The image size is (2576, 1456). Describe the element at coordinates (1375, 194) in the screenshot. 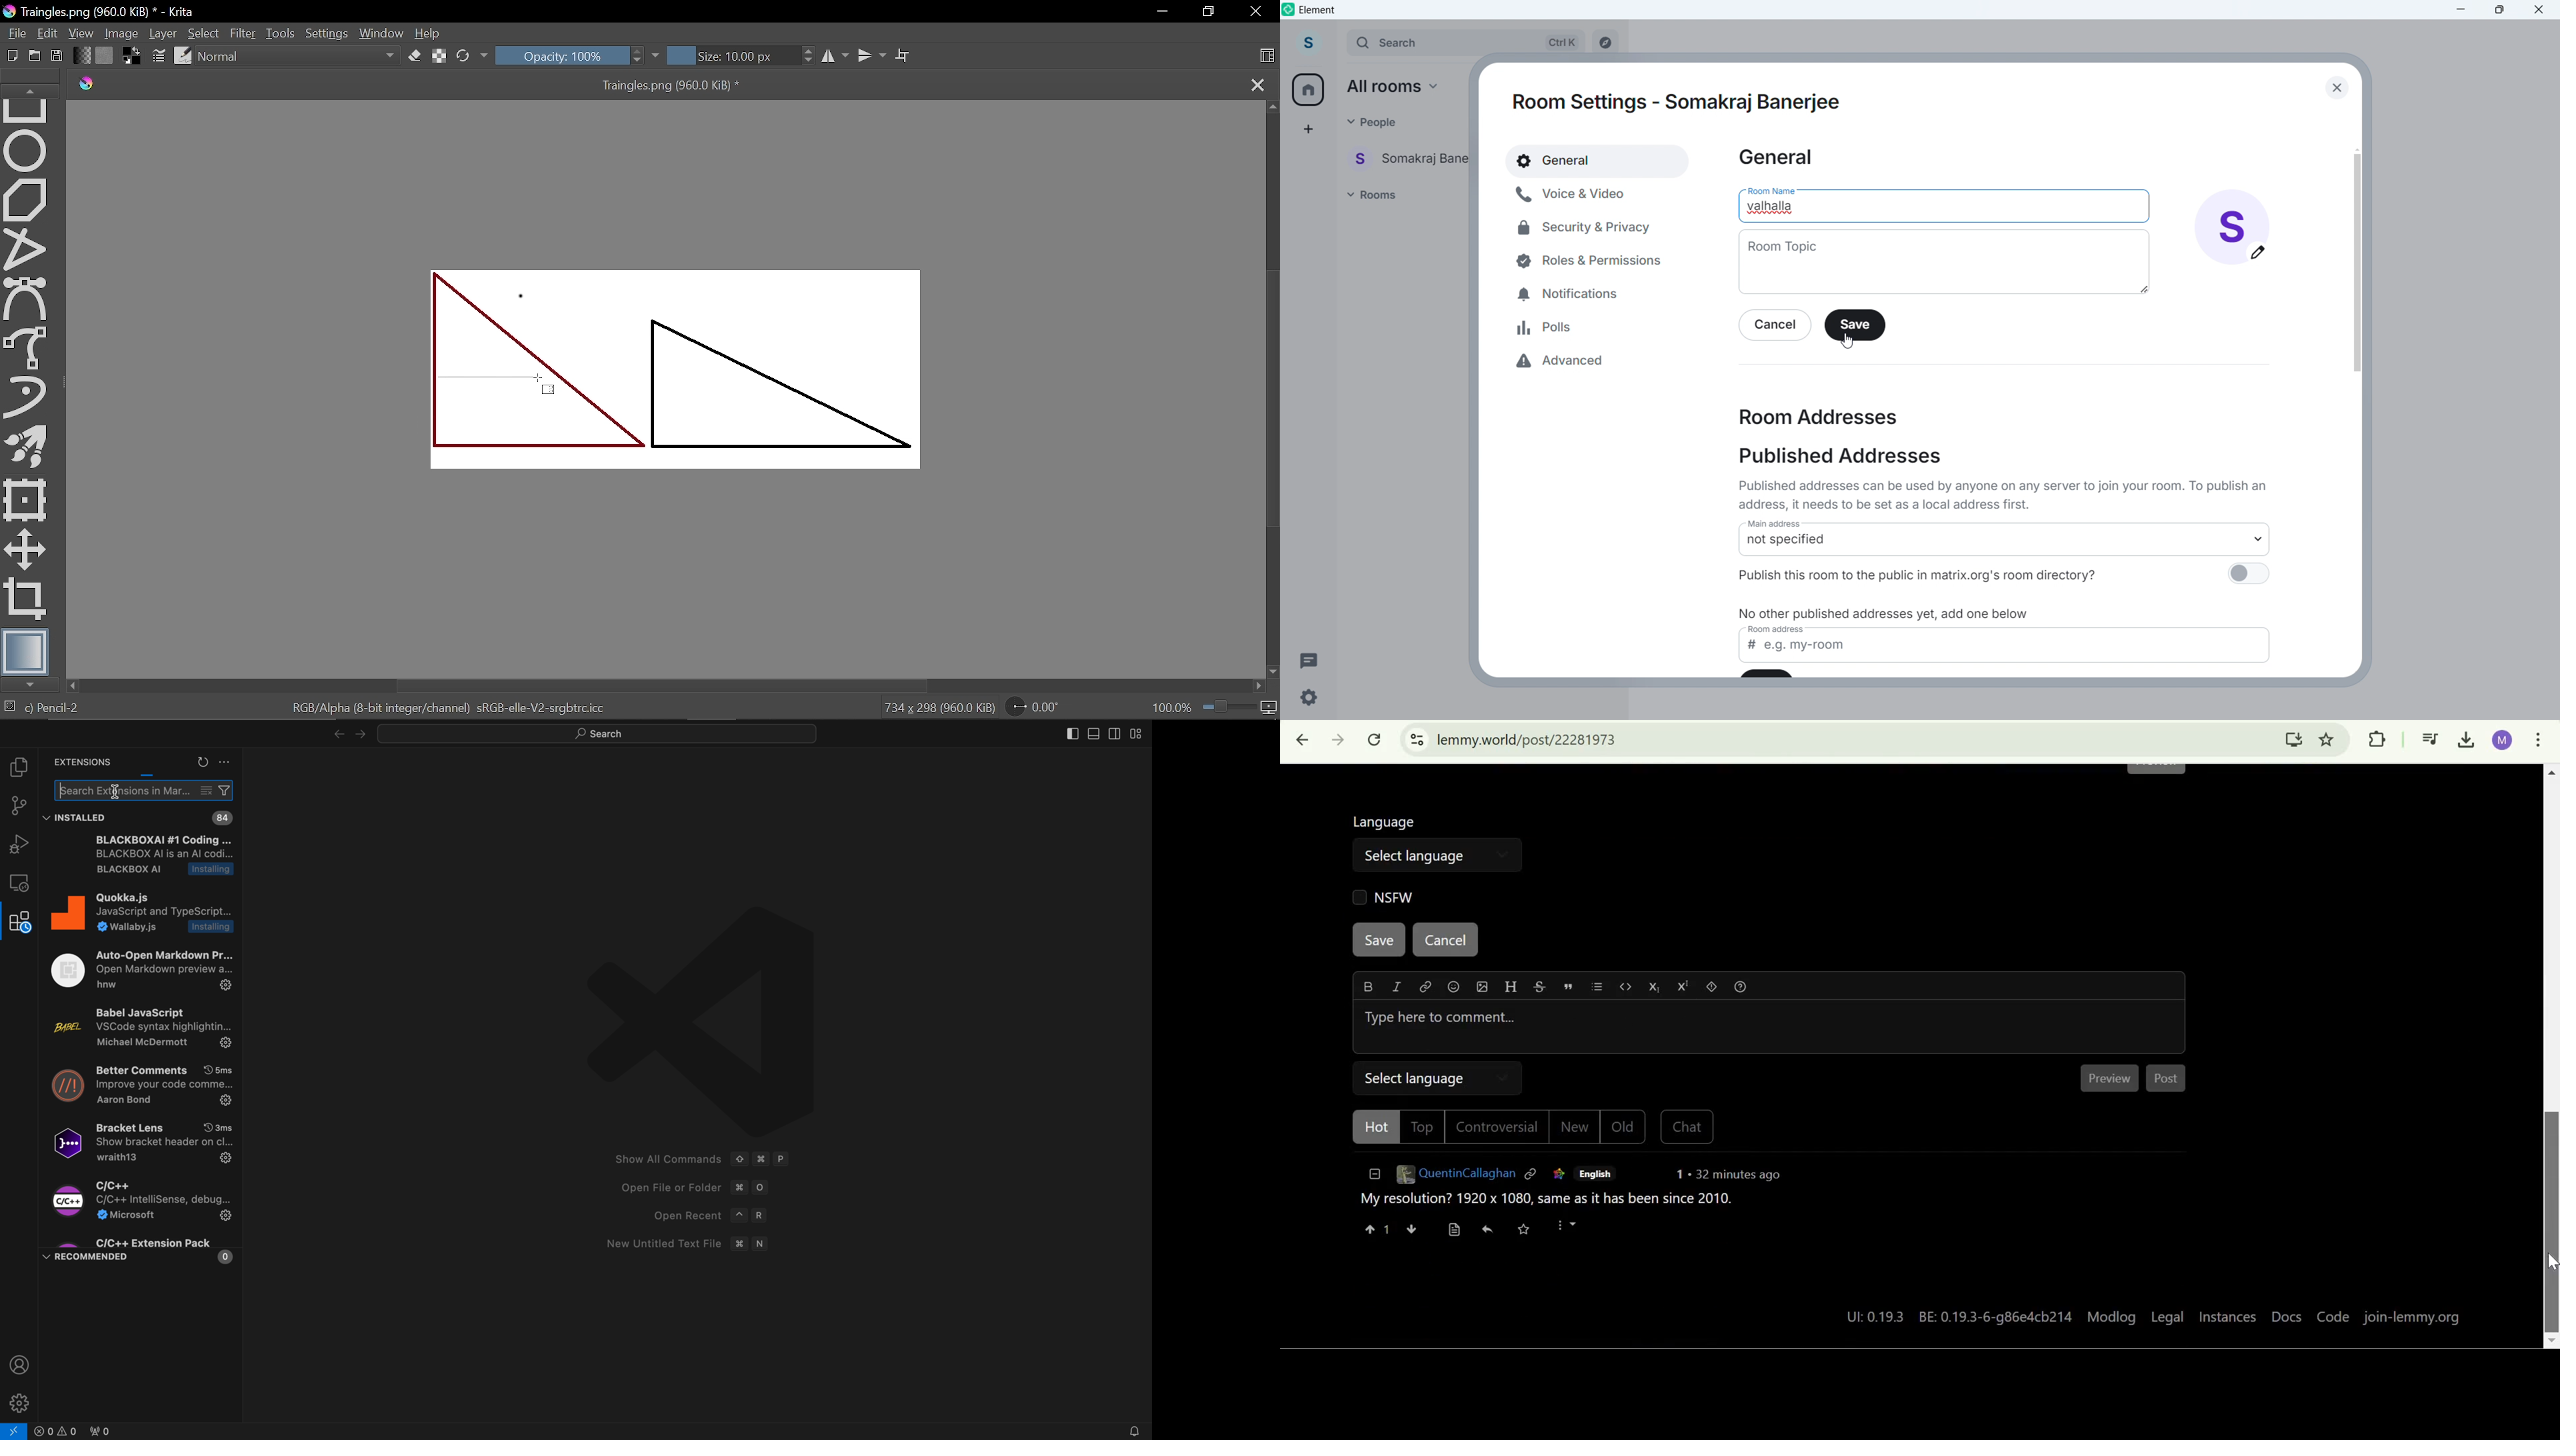

I see `Rooms ` at that location.